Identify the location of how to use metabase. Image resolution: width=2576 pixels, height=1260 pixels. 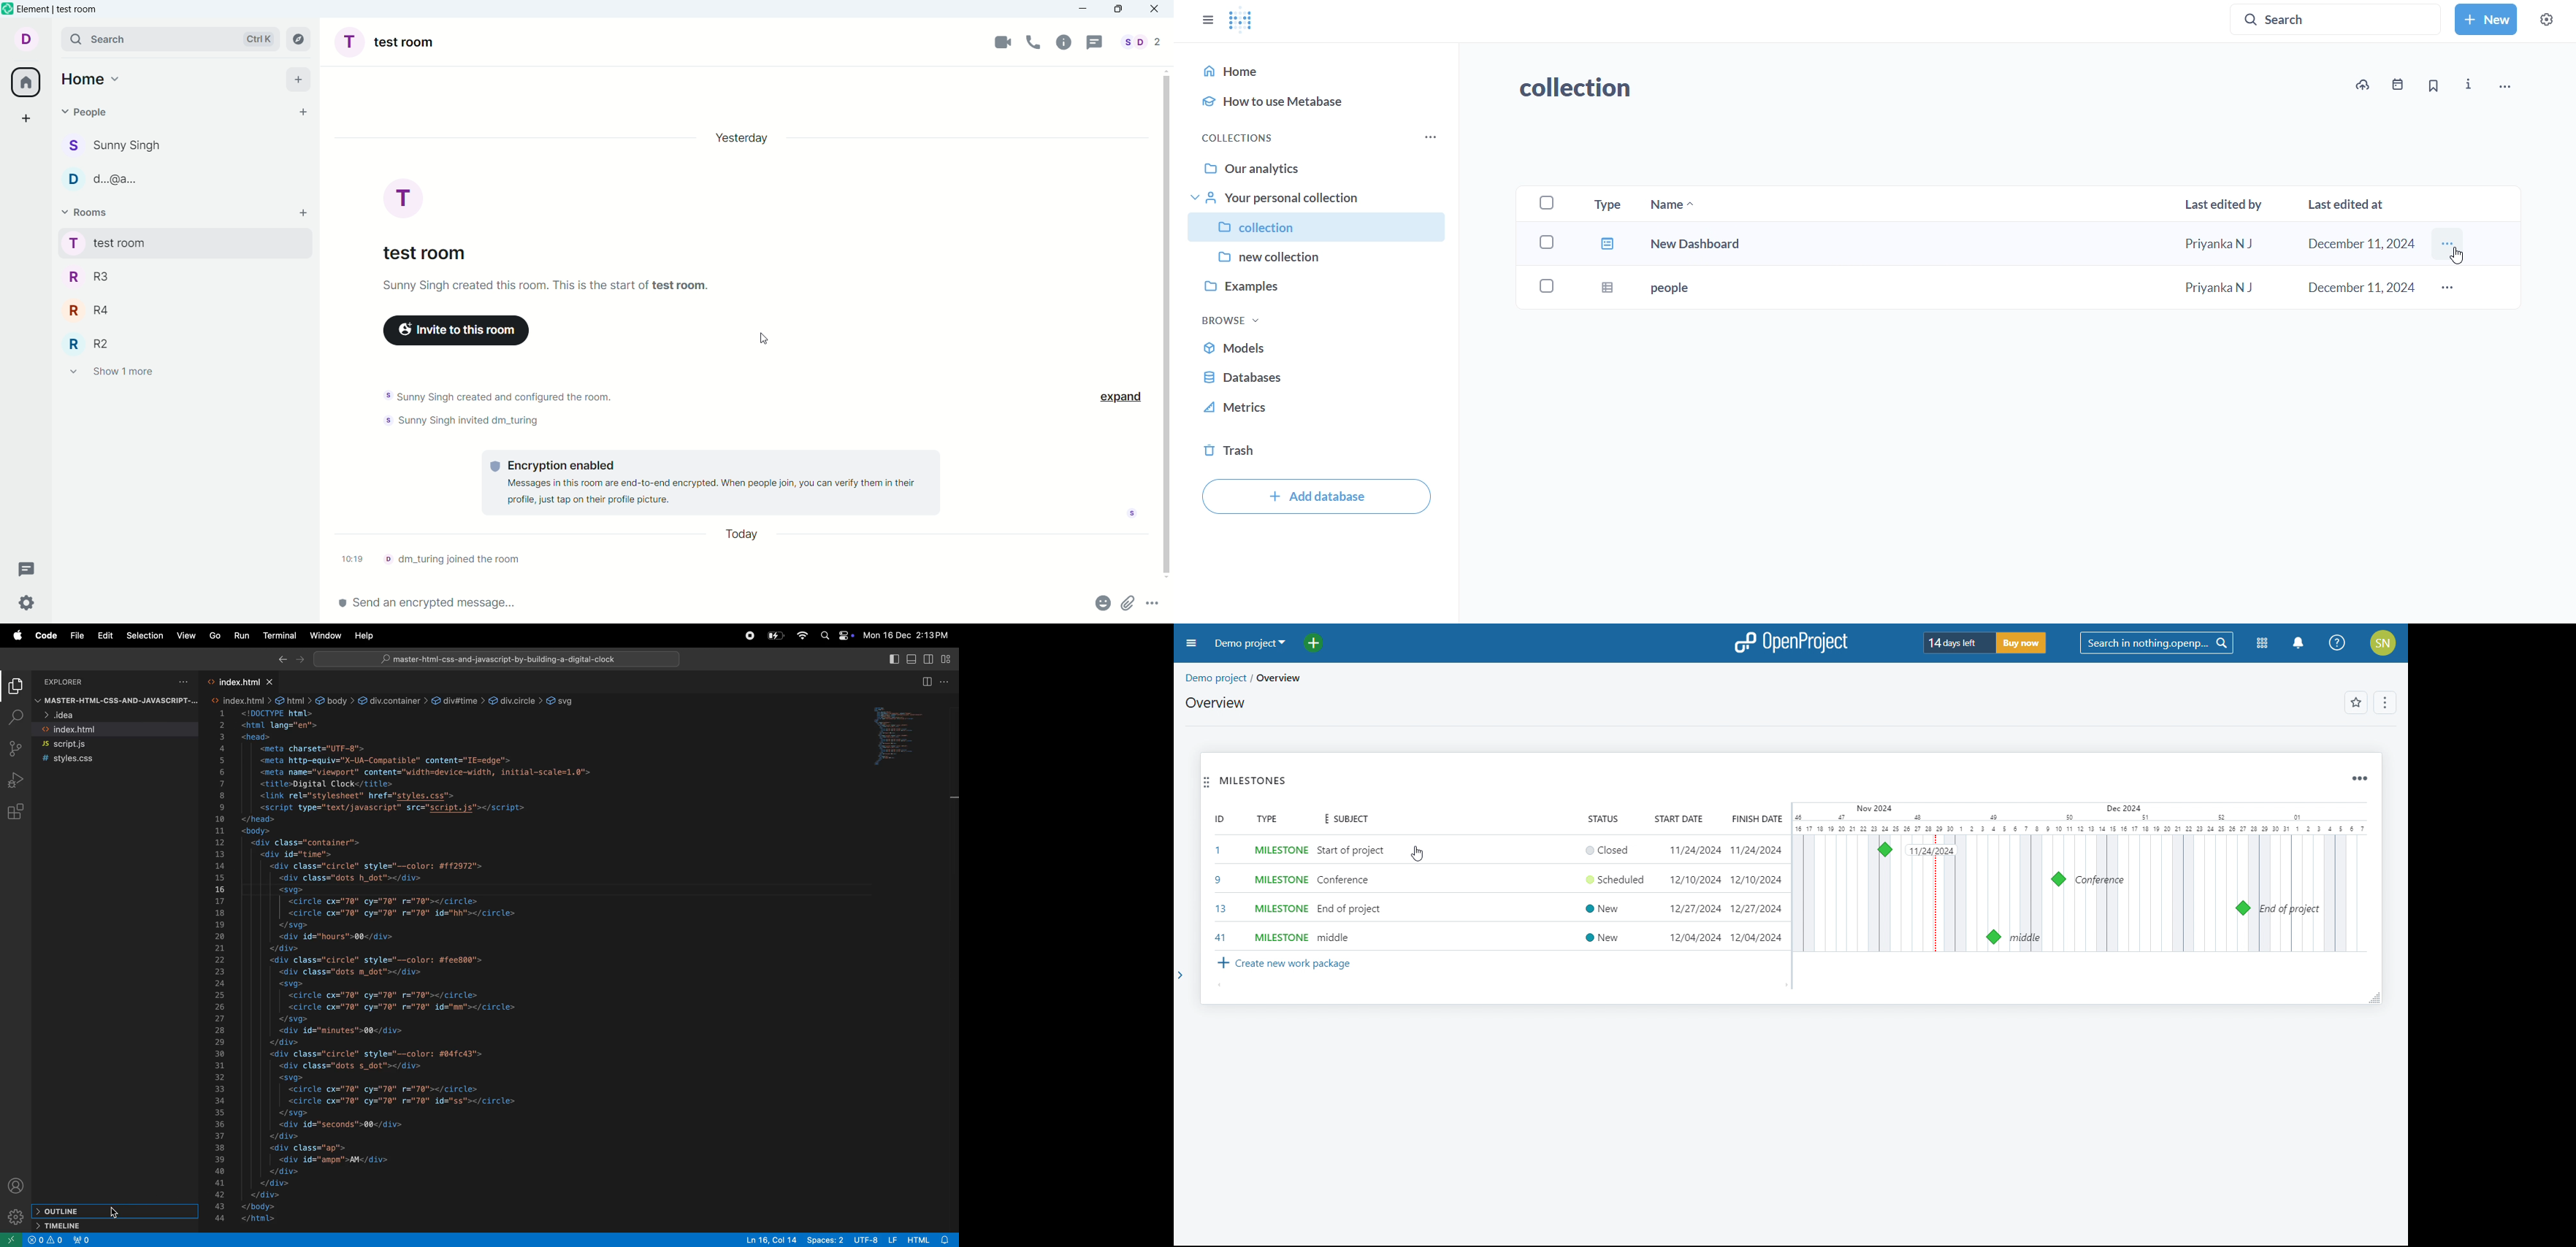
(1323, 102).